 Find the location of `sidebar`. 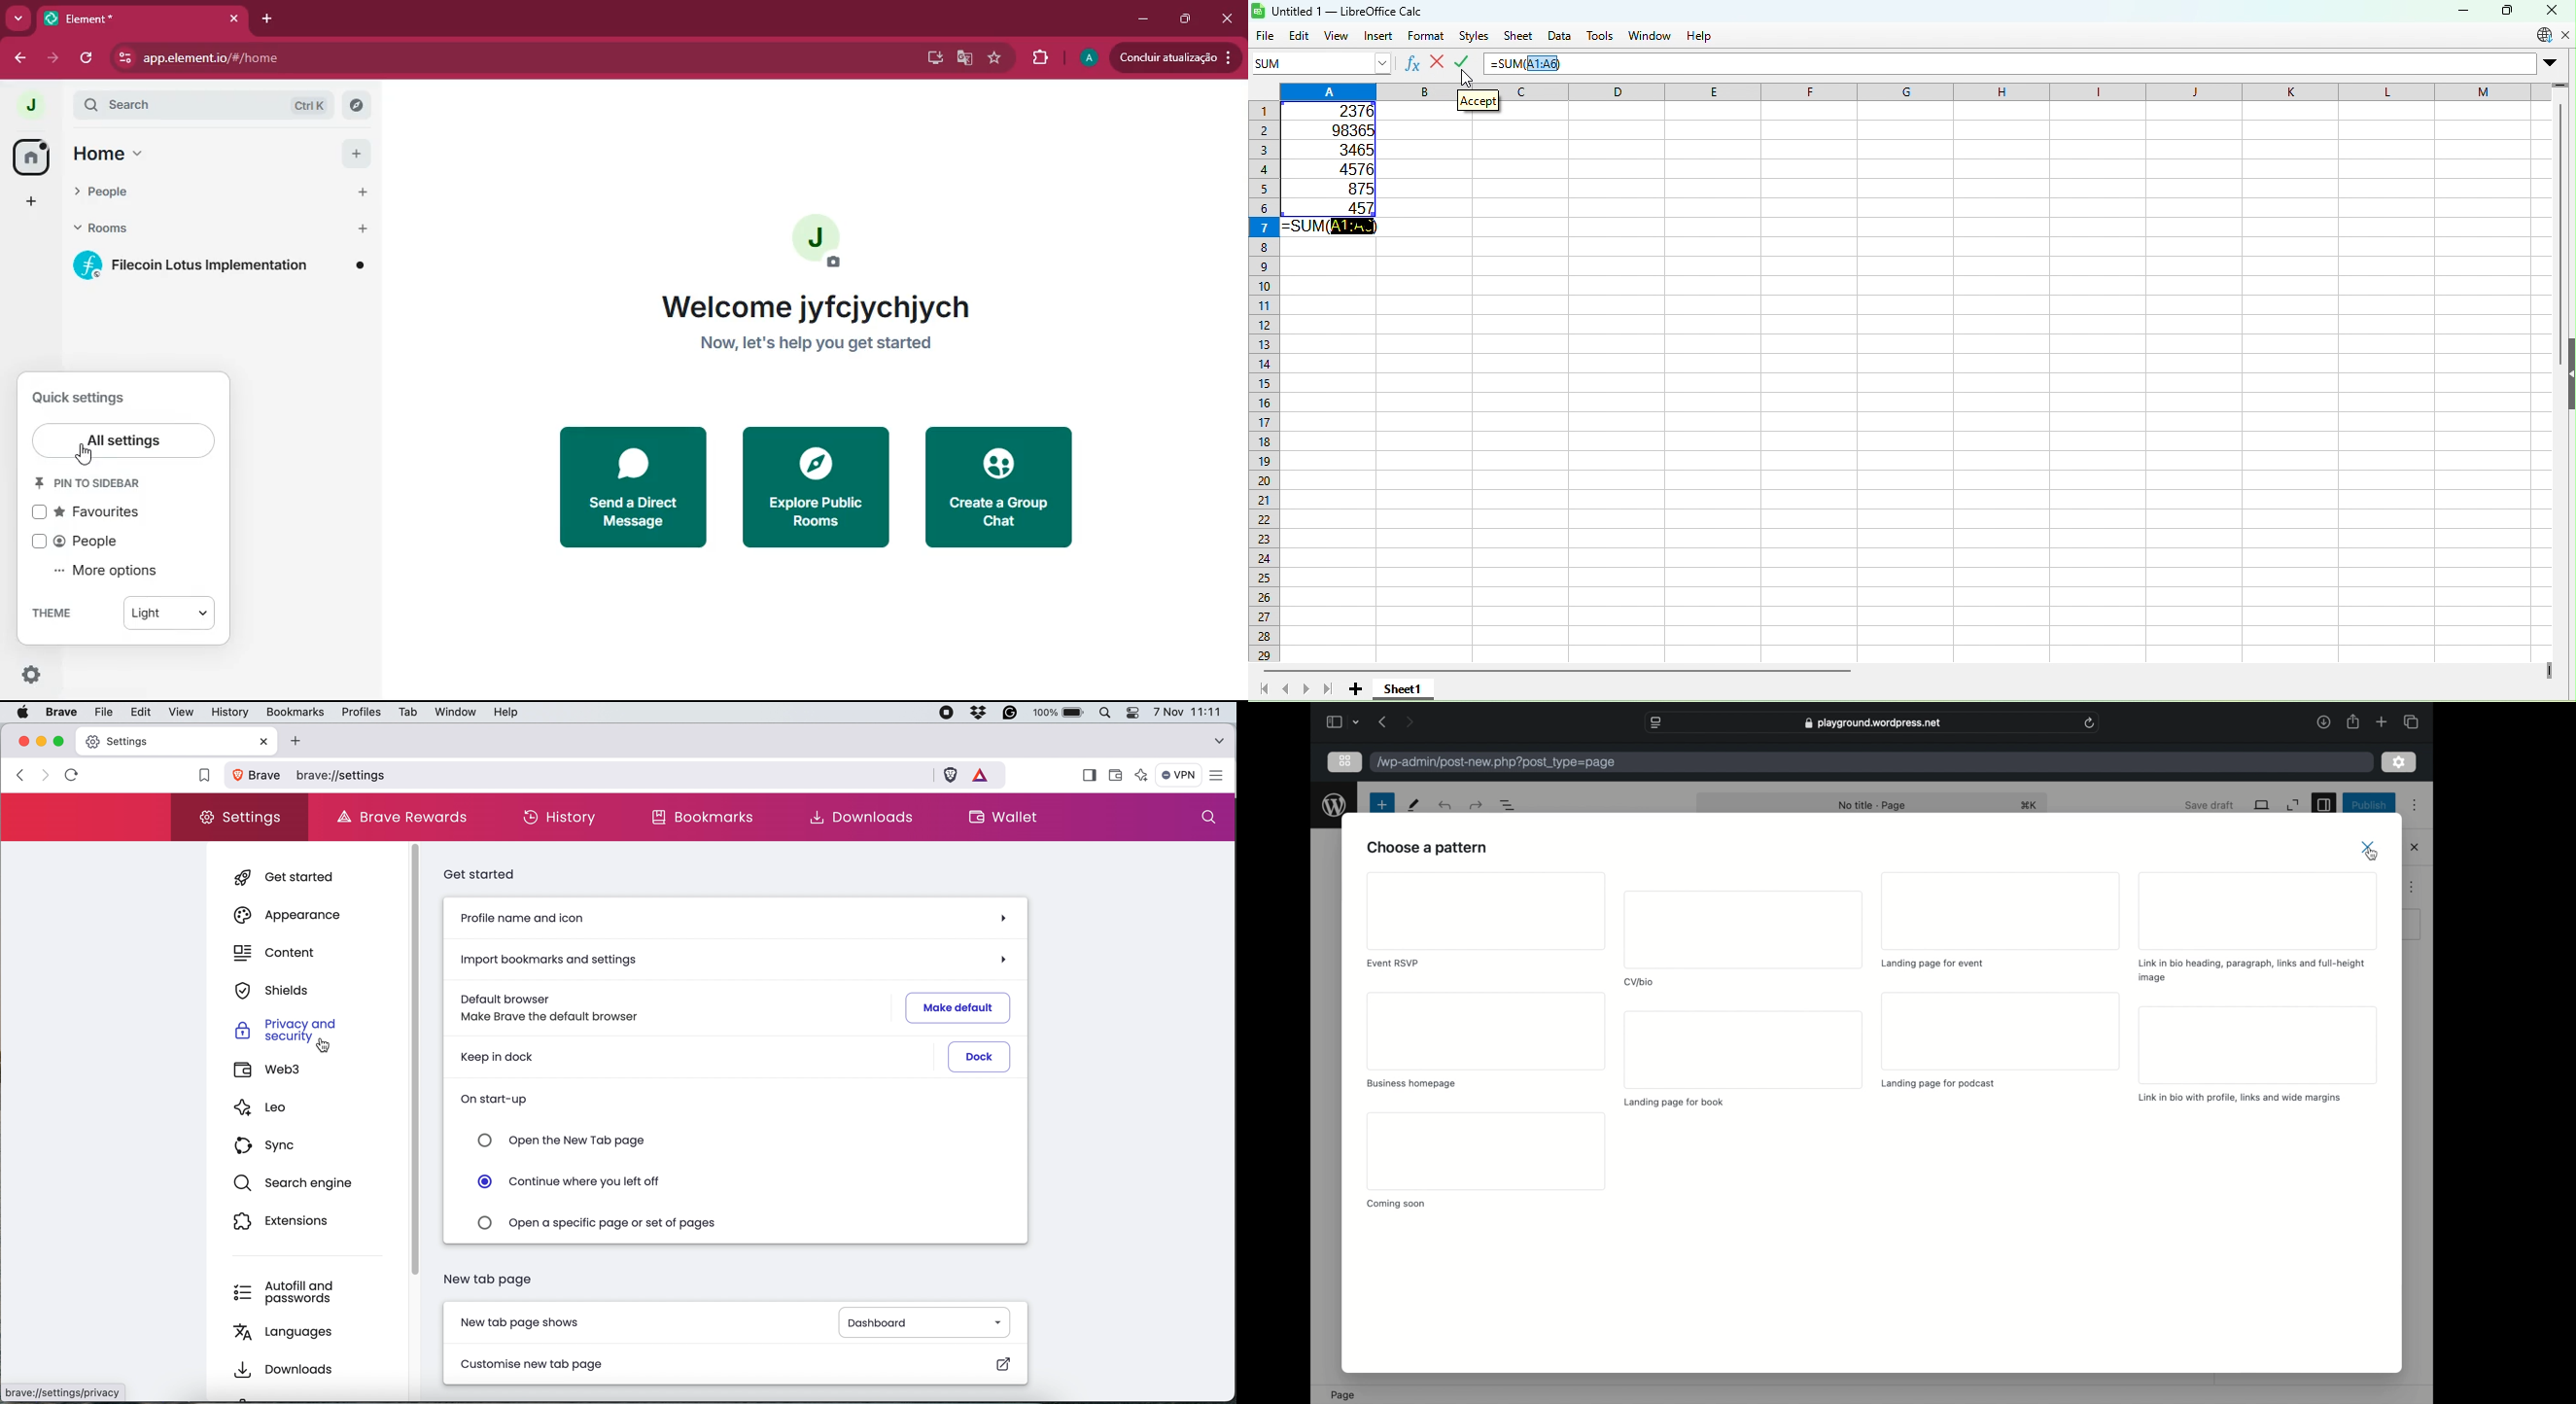

sidebar is located at coordinates (2324, 806).